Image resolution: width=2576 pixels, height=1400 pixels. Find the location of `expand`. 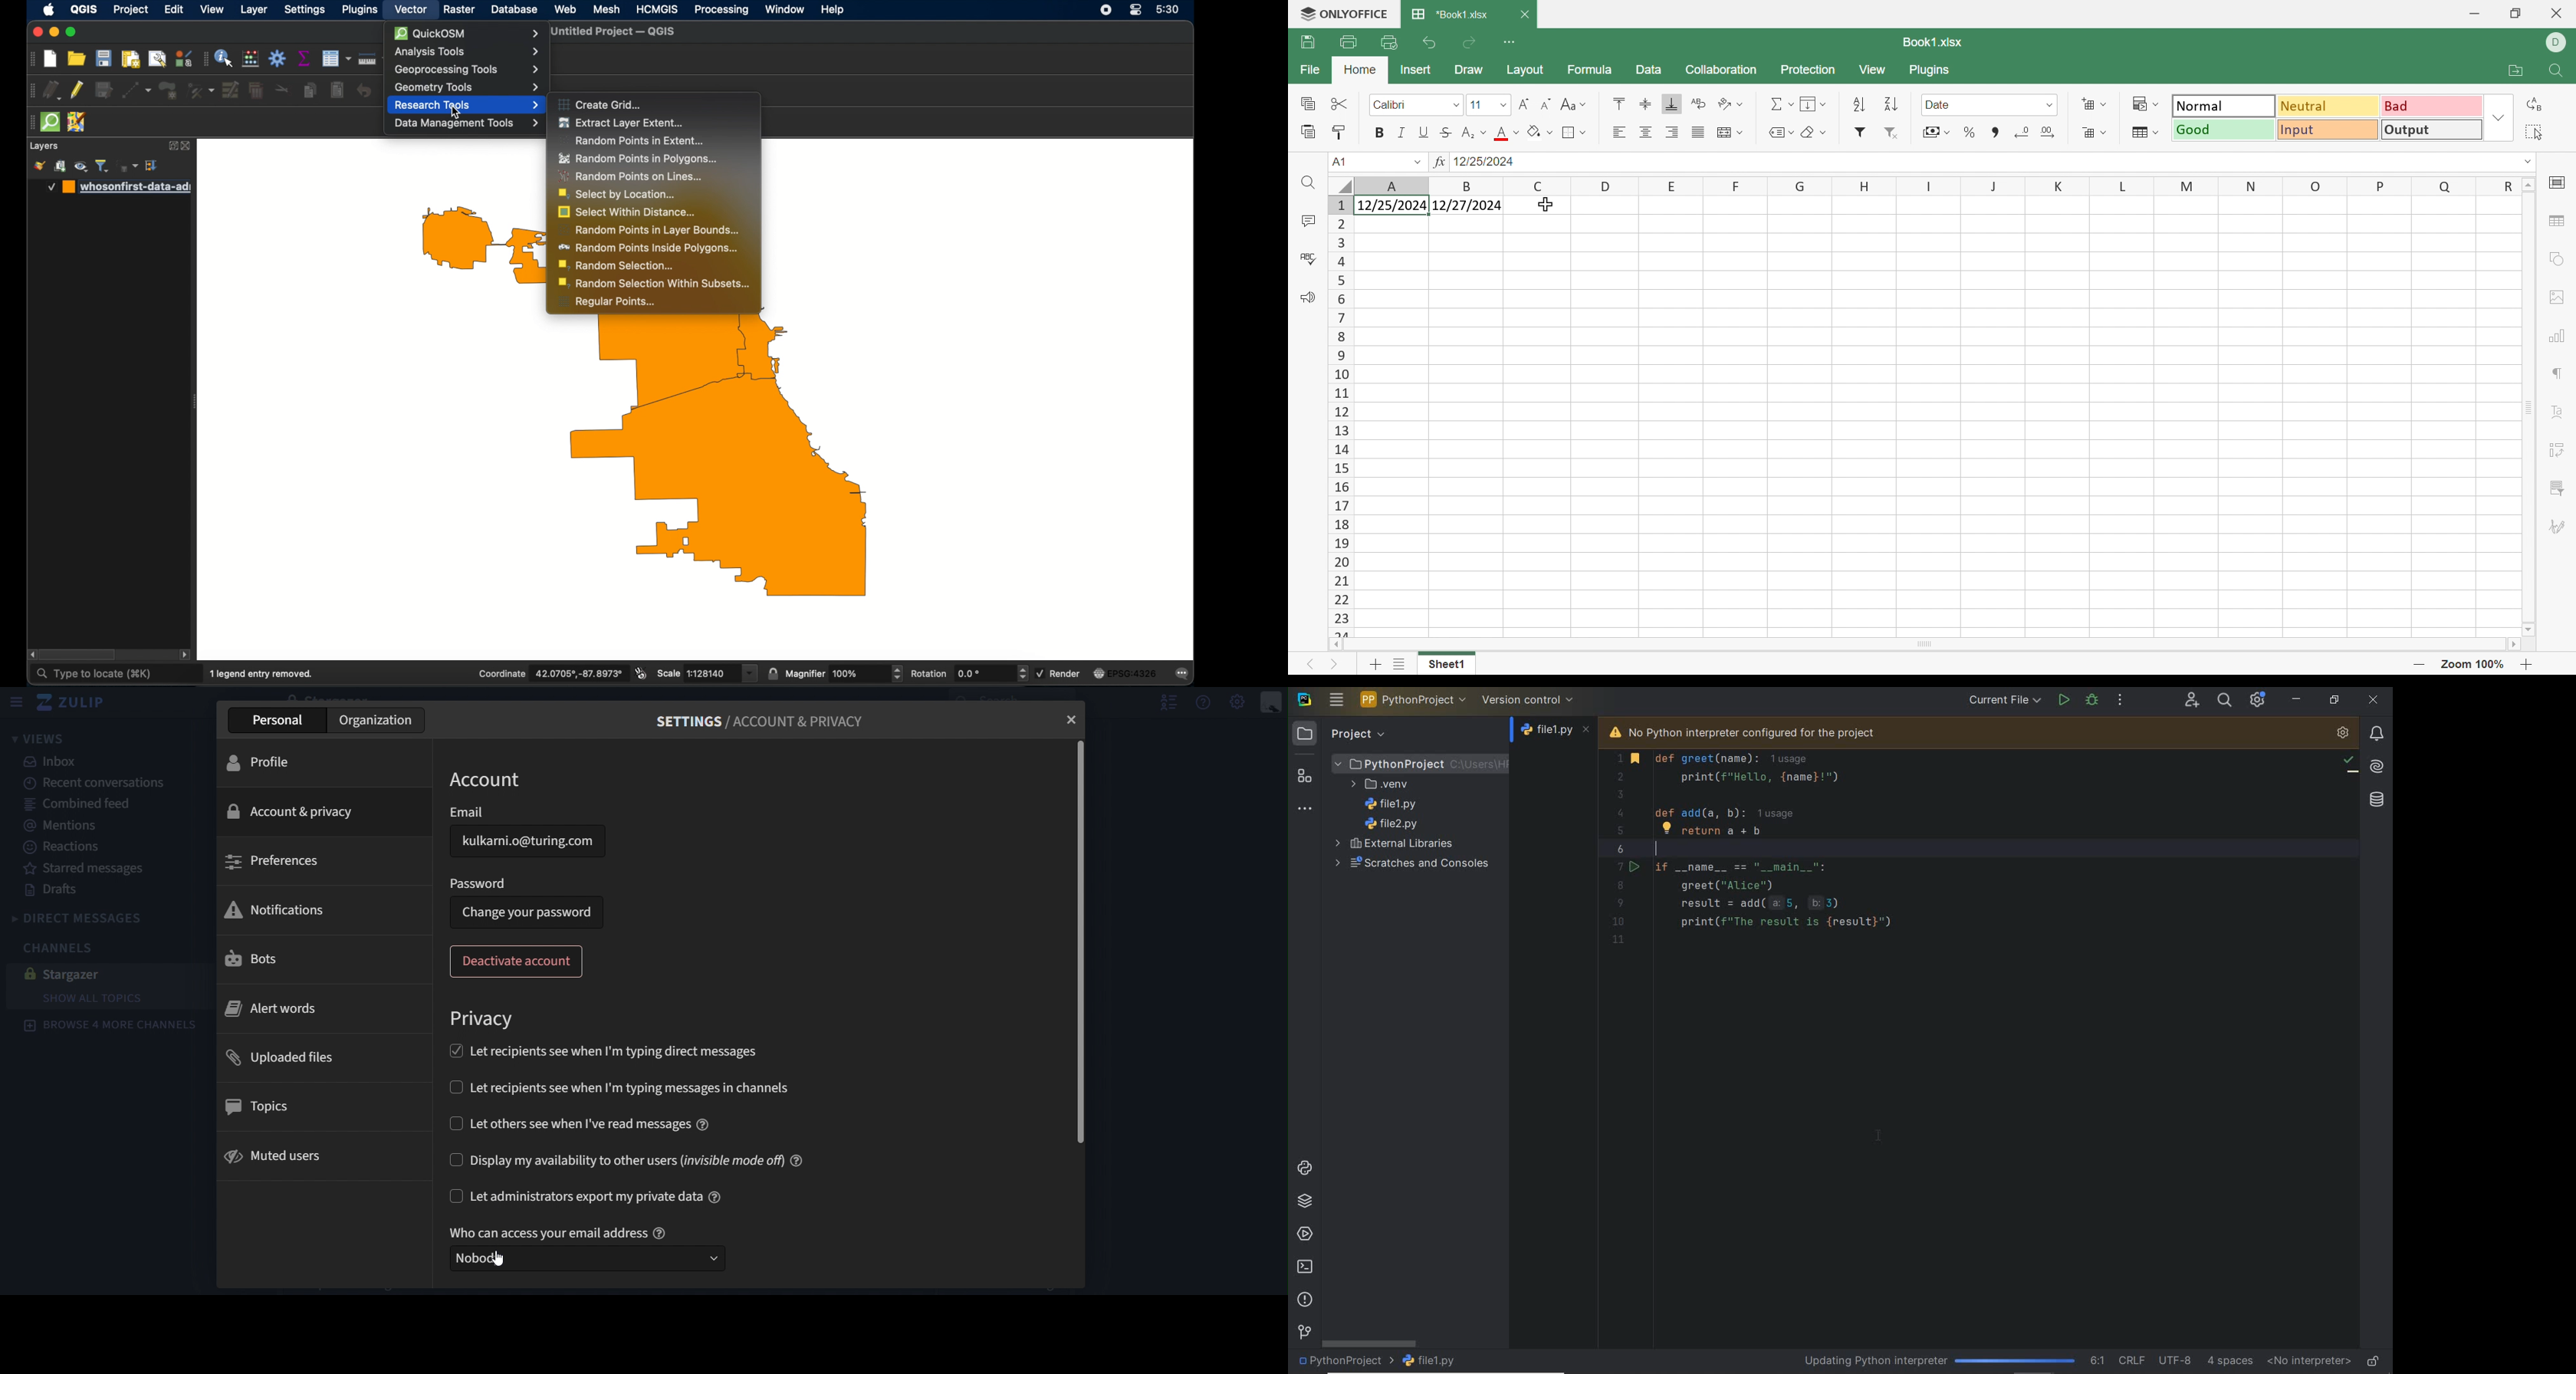

expand is located at coordinates (172, 146).